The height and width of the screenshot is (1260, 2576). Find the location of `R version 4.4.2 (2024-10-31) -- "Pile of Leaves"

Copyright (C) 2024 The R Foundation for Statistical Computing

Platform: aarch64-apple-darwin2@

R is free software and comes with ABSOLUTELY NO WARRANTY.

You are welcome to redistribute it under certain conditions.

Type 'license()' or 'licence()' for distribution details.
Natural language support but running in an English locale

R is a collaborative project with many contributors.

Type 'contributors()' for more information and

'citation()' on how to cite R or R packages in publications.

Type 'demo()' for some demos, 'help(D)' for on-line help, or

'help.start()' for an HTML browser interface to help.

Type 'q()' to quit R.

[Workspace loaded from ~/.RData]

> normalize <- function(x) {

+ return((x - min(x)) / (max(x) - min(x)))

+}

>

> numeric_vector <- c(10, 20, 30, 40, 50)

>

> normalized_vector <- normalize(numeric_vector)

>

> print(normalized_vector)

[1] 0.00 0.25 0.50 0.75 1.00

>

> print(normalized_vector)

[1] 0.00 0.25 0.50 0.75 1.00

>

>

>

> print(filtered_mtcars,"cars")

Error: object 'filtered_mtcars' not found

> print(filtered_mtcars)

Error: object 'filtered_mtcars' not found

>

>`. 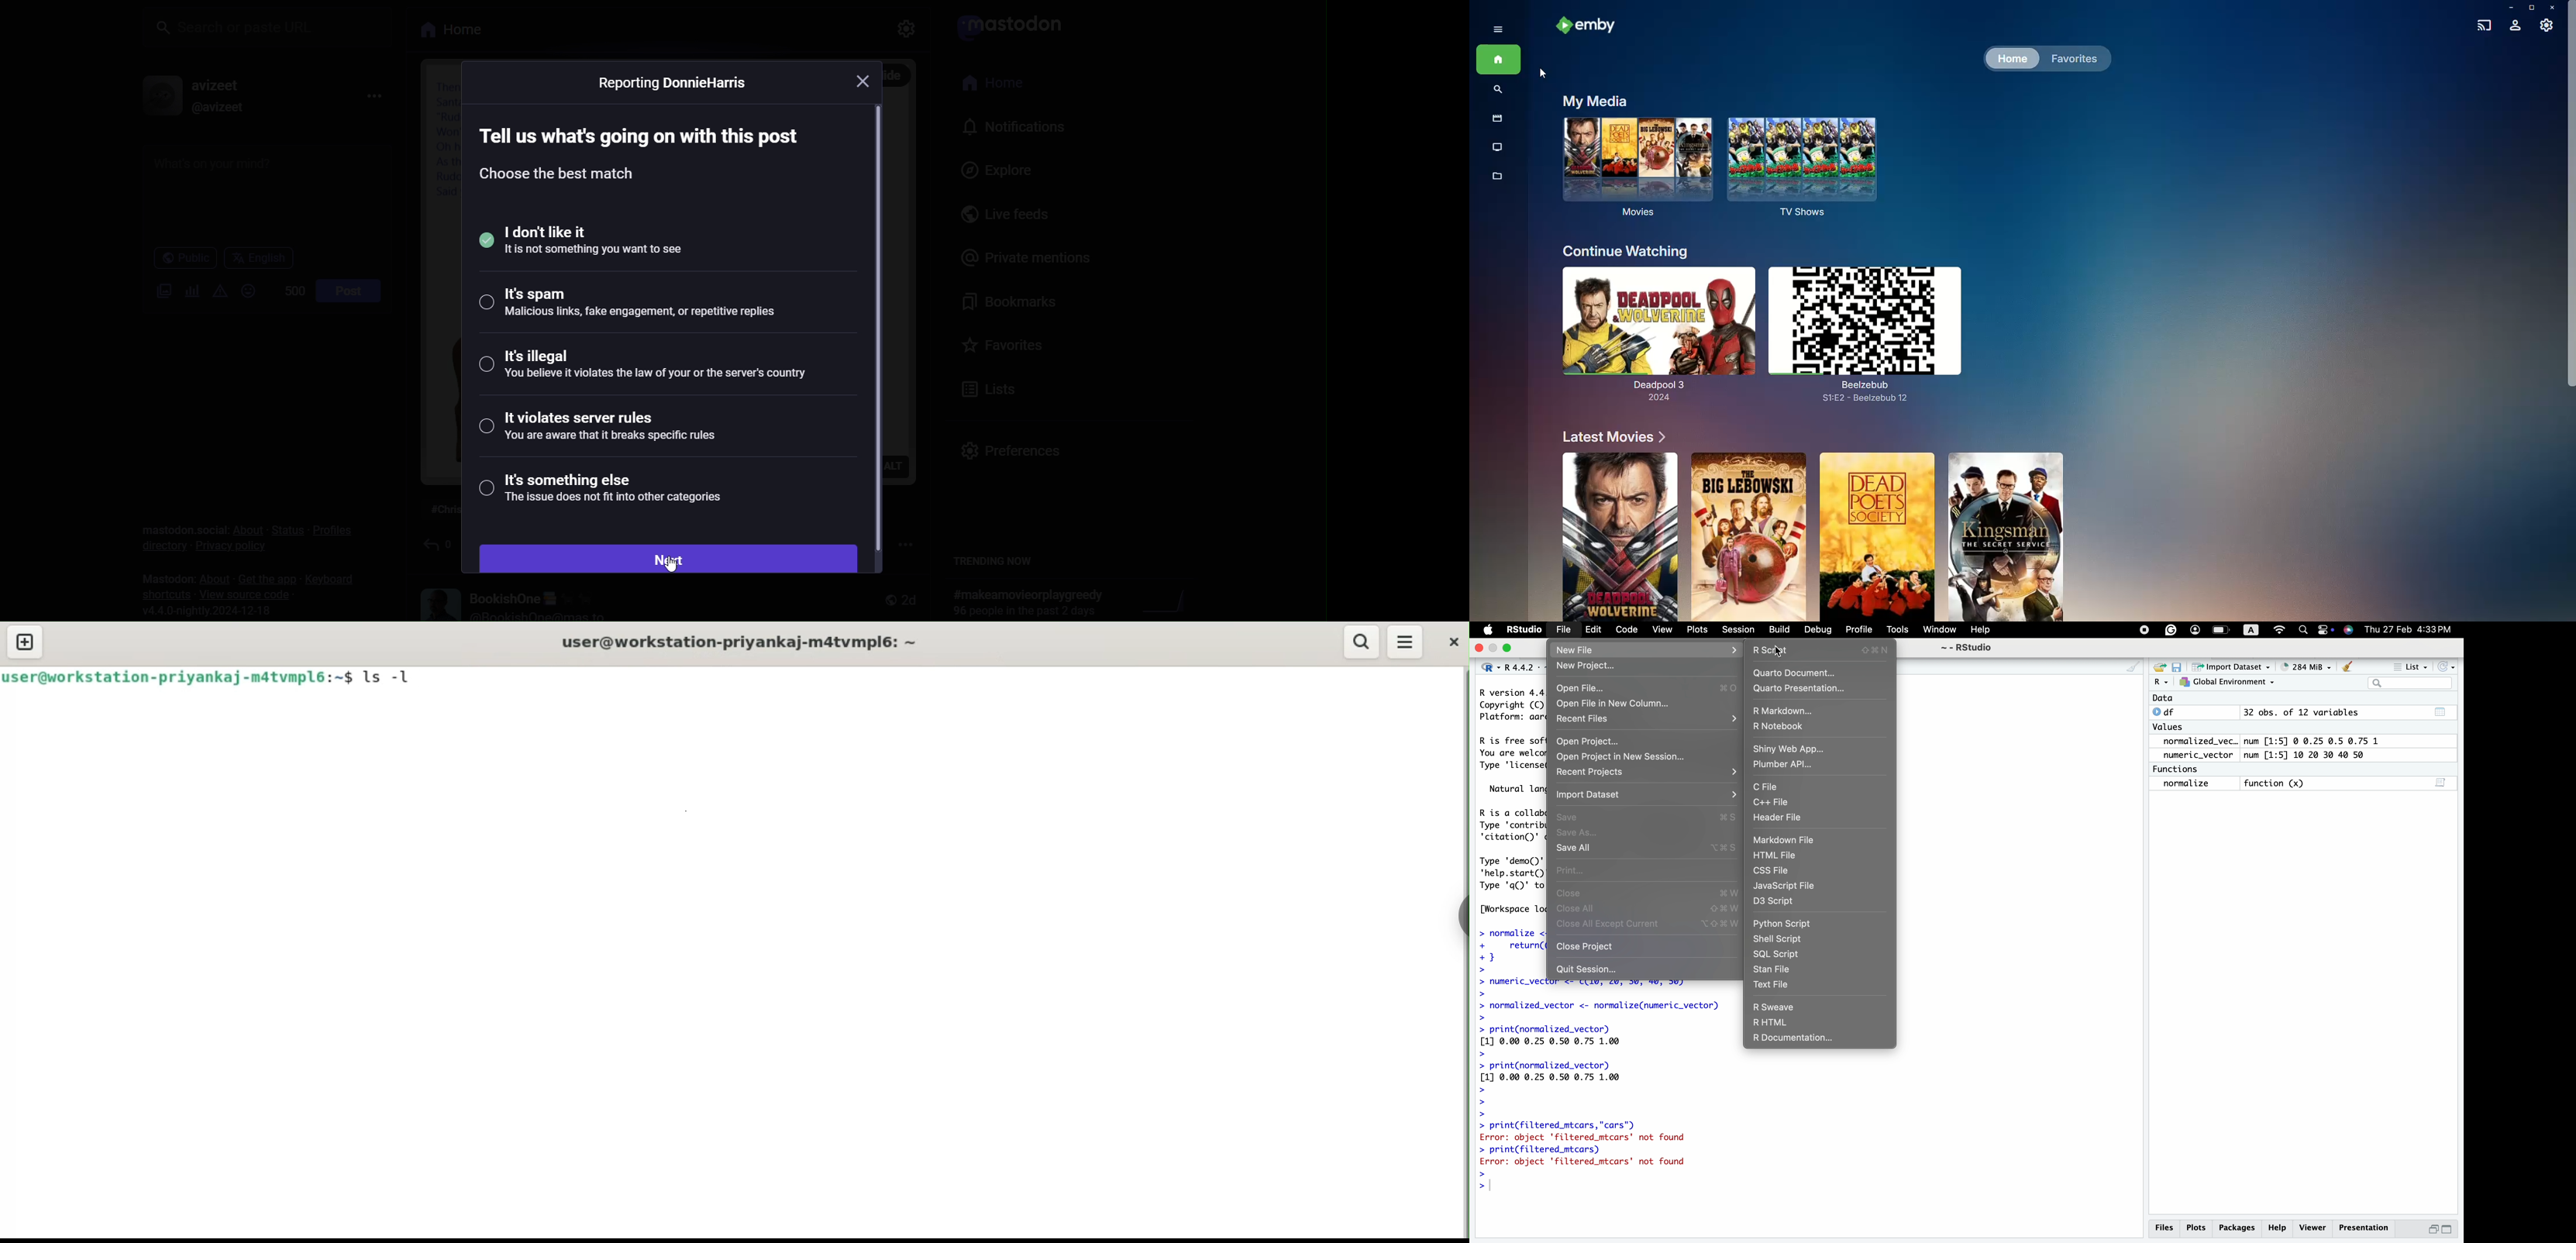

R version 4.4.2 (2024-10-31) -- "Pile of Leaves"

Copyright (C) 2024 The R Foundation for Statistical Computing

Platform: aarch64-apple-darwin2@

R is free software and comes with ABSOLUTELY NO WARRANTY.

You are welcome to redistribute it under certain conditions.

Type 'license()' or 'licence()' for distribution details.
Natural language support but running in an English locale

R is a collaborative project with many contributors.

Type 'contributors()' for more information and

'citation()' on how to cite R or R packages in publications.

Type 'demo()' for some demos, 'help(D)' for on-line help, or

'help.start()' for an HTML browser interface to help.

Type 'q()' to quit R.

[Workspace loaded from ~/.RData]

> normalize <- function(x) {

+ return((x - min(x)) / (max(x) - min(x)))

+}

>

> numeric_vector <- c(10, 20, 30, 40, 50)

>

> normalized_vector <- normalize(numeric_vector)

>

> print(normalized_vector)

[1] 0.00 0.25 0.50 0.75 1.00

>

> print(normalized_vector)

[1] 0.00 0.25 0.50 0.75 1.00

>

>

>

> print(filtered_mtcars,"cars")

Error: object 'filtered_mtcars' not found

> print(filtered_mtcars)

Error: object 'filtered_mtcars' not found

>

> is located at coordinates (1596, 1089).